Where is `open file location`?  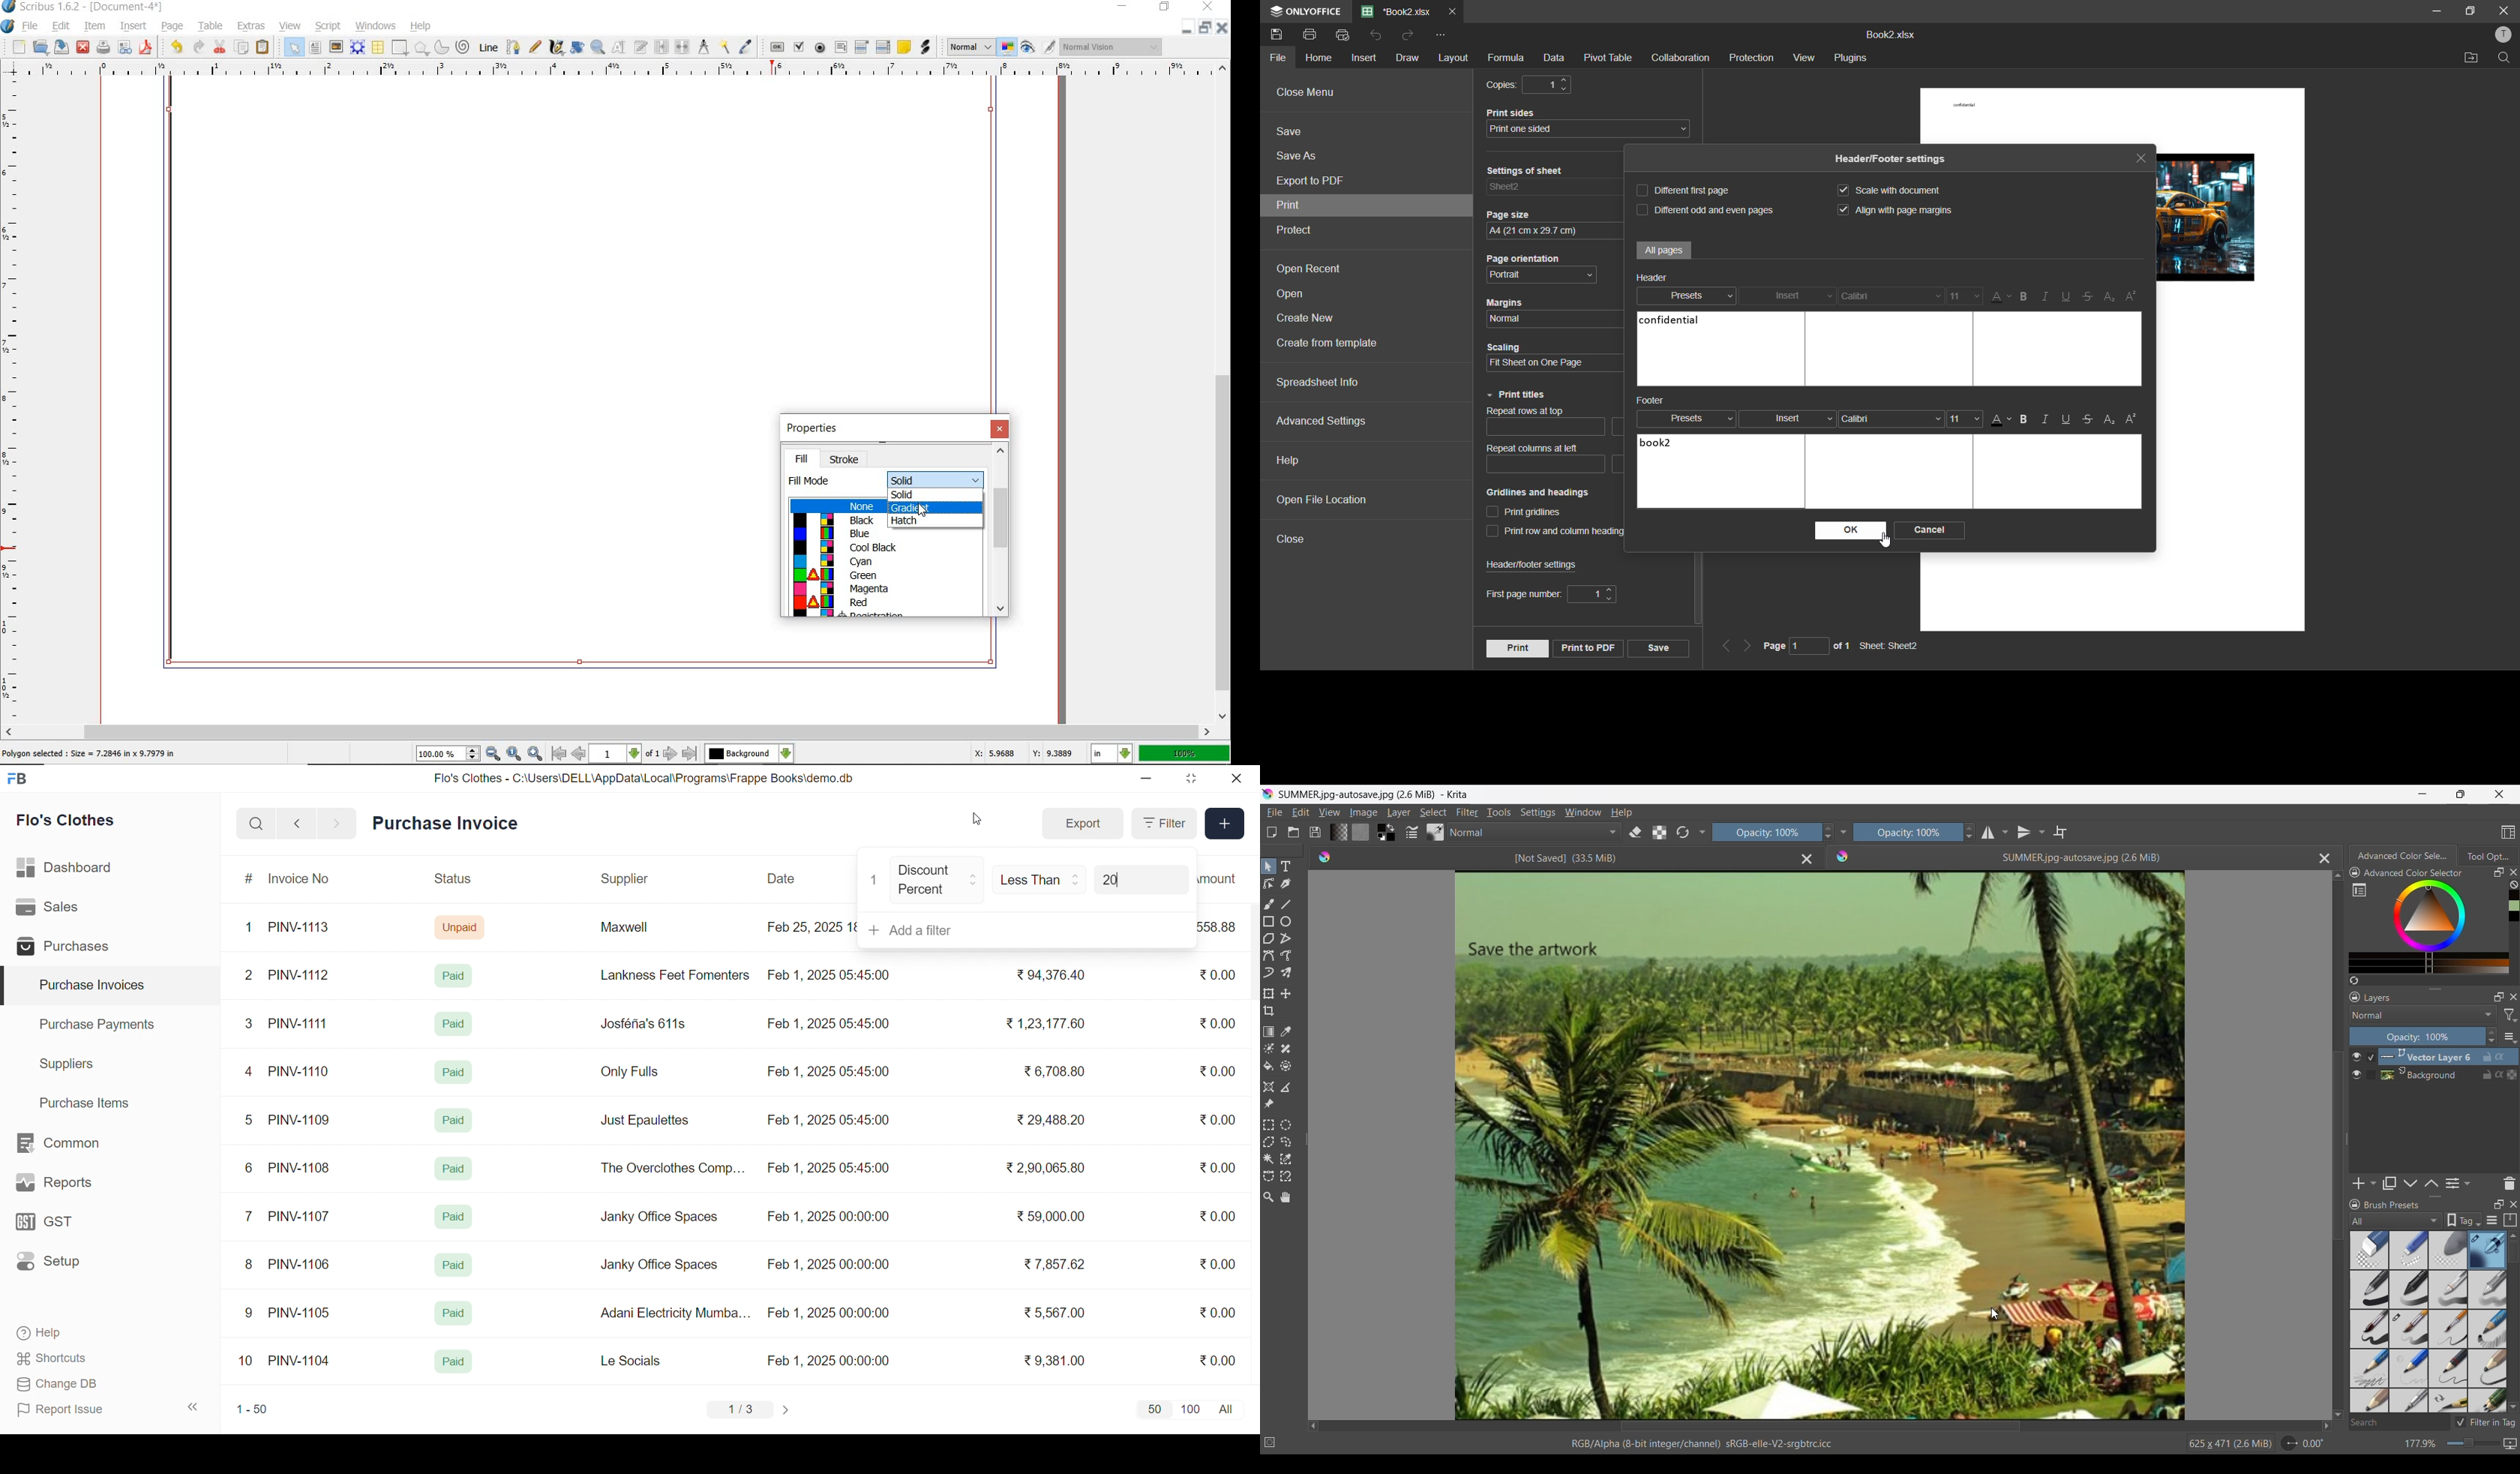
open file location is located at coordinates (1318, 499).